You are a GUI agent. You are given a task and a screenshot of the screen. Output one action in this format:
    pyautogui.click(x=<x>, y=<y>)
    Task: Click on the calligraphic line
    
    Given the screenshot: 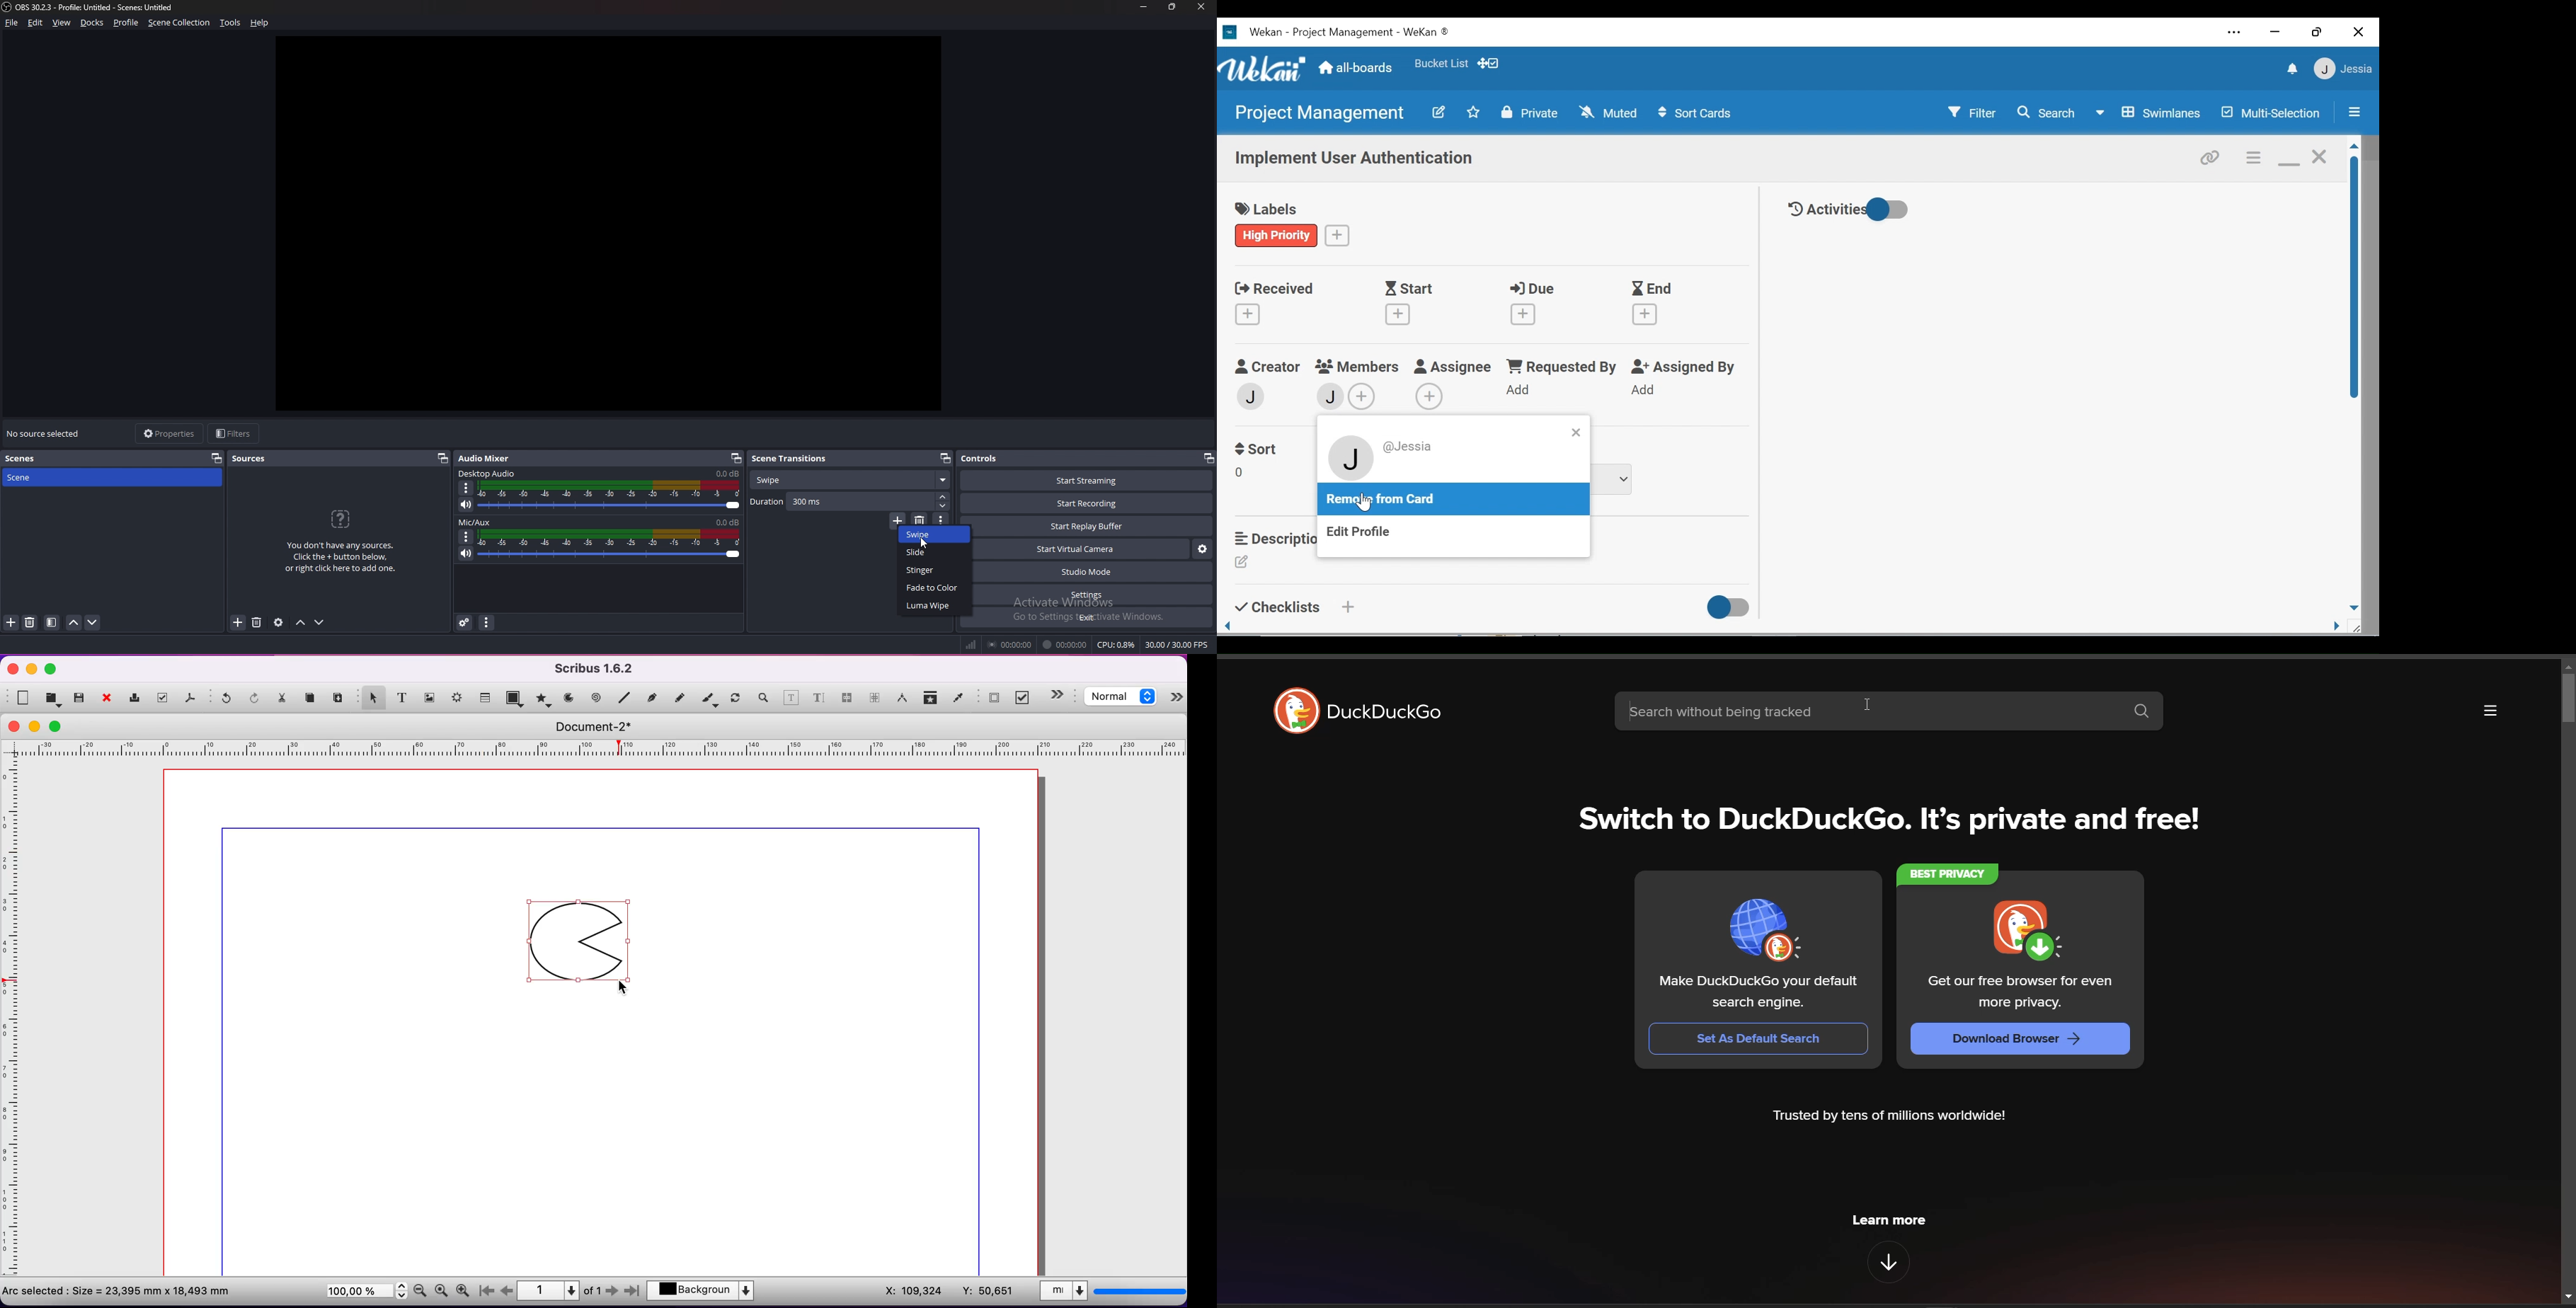 What is the action you would take?
    pyautogui.click(x=710, y=699)
    